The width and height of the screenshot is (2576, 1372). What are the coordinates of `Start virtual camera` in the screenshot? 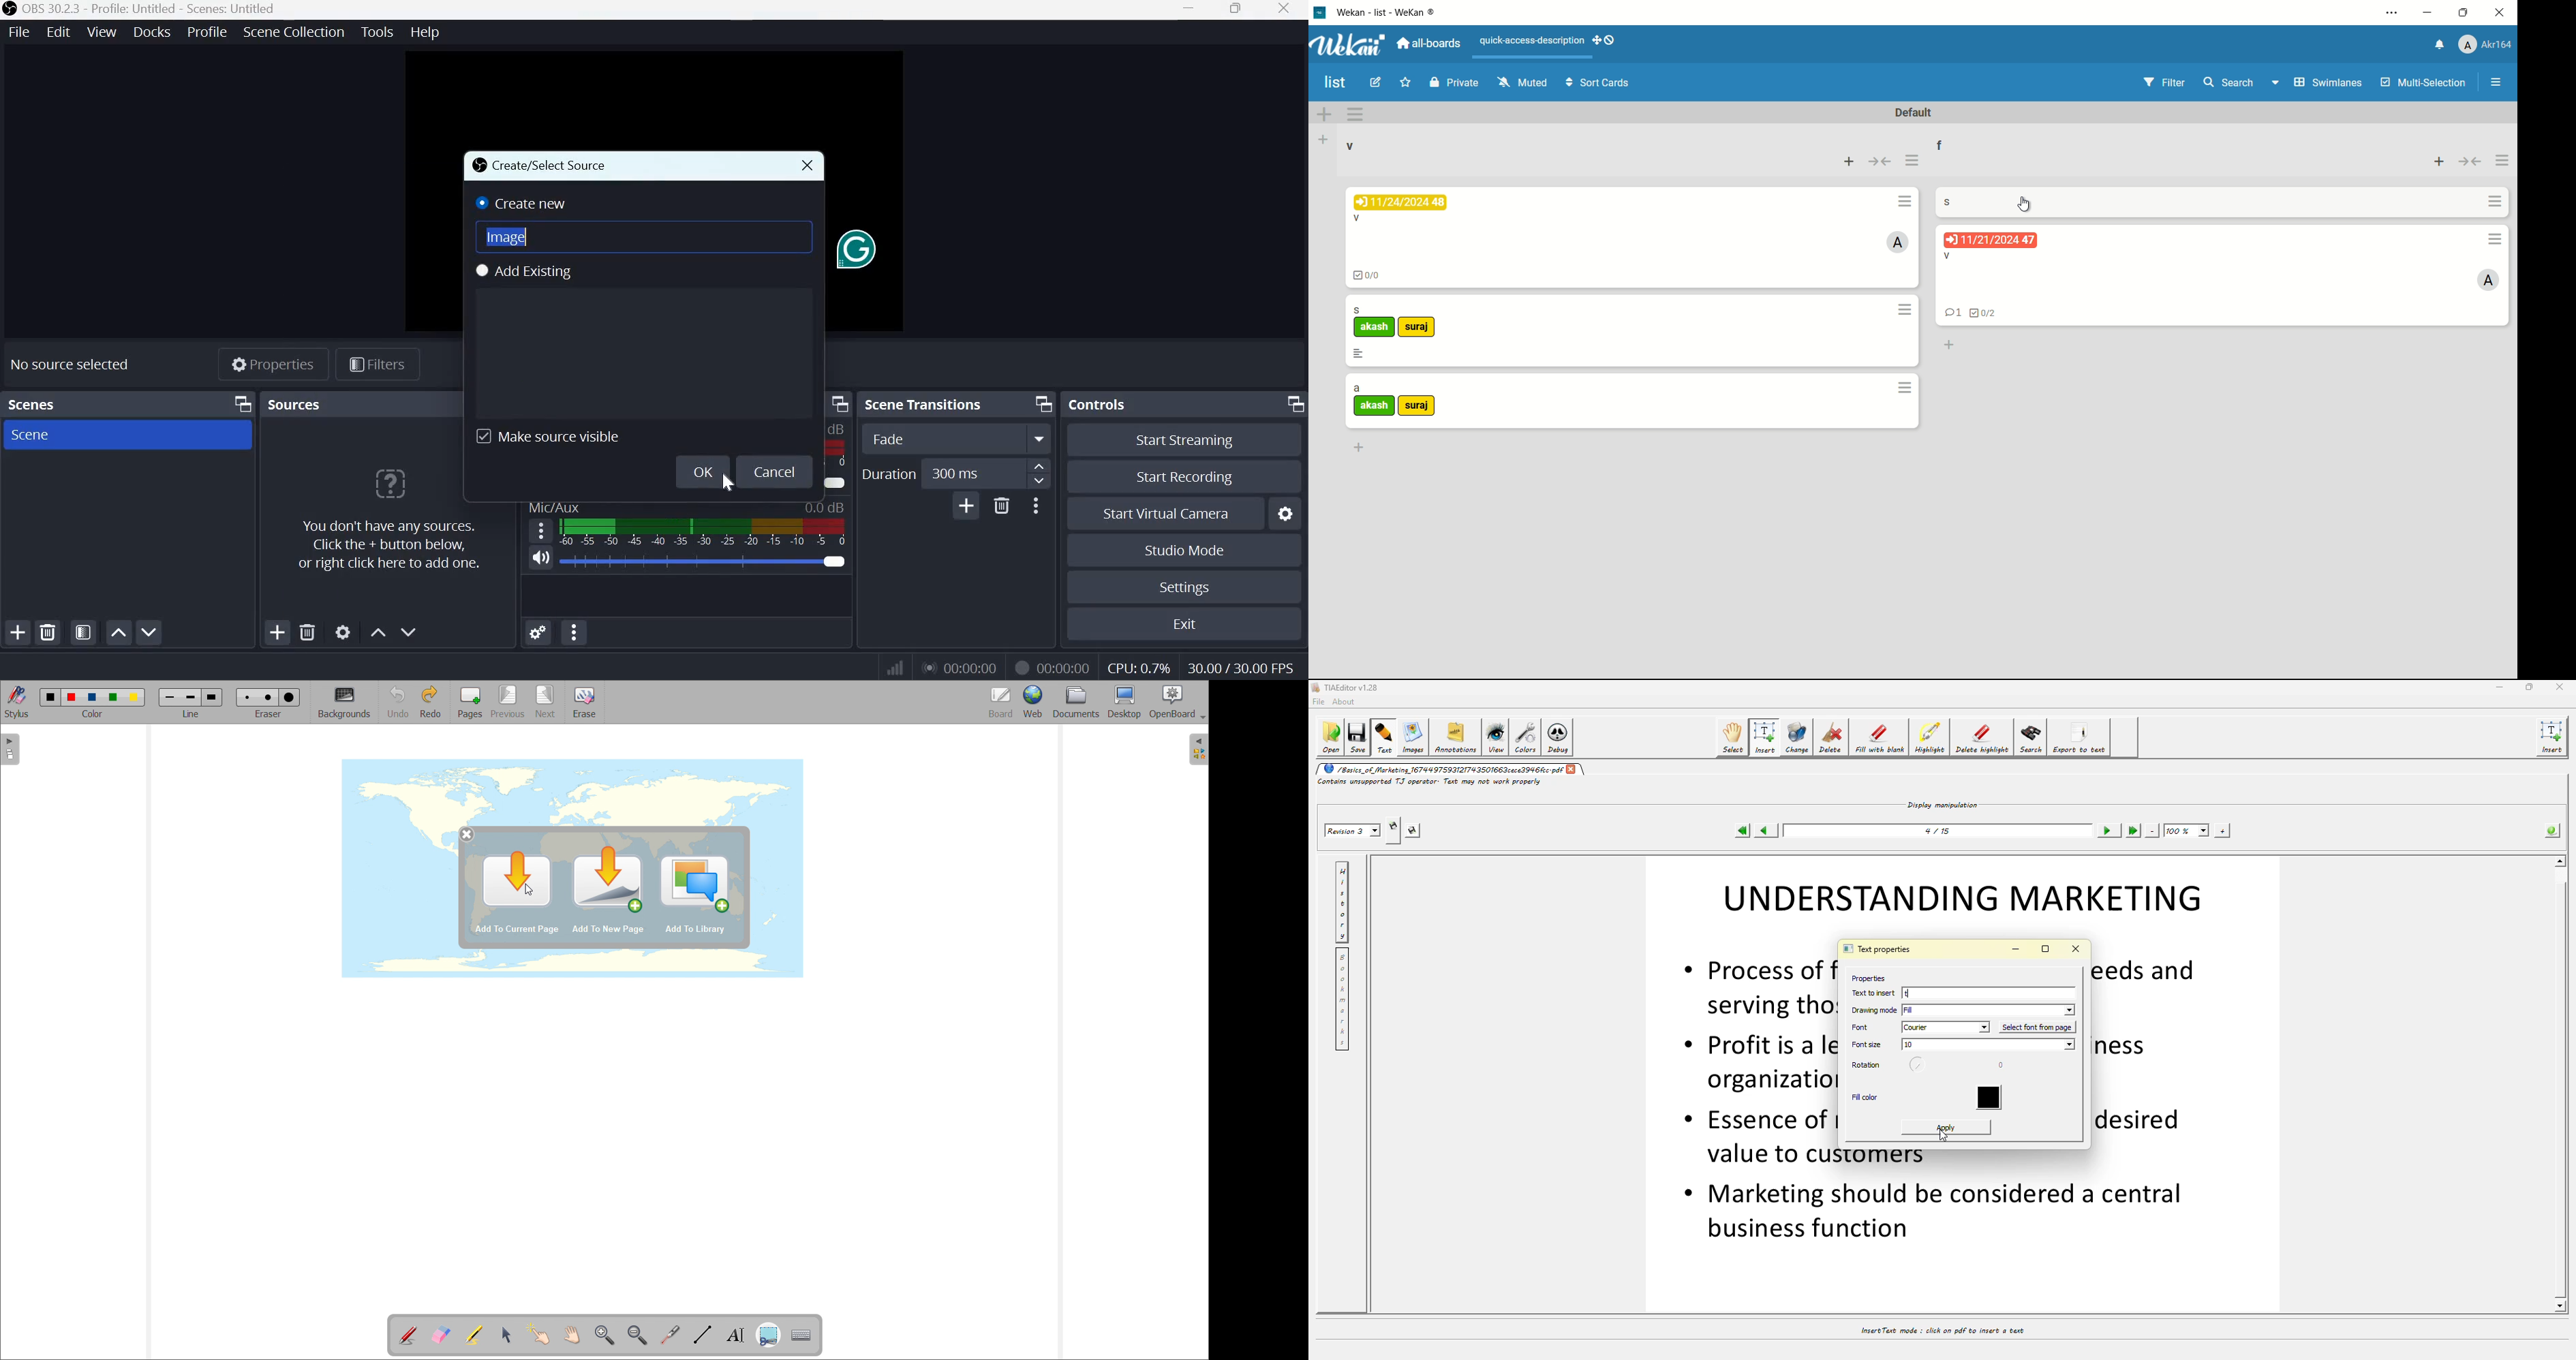 It's located at (1176, 512).